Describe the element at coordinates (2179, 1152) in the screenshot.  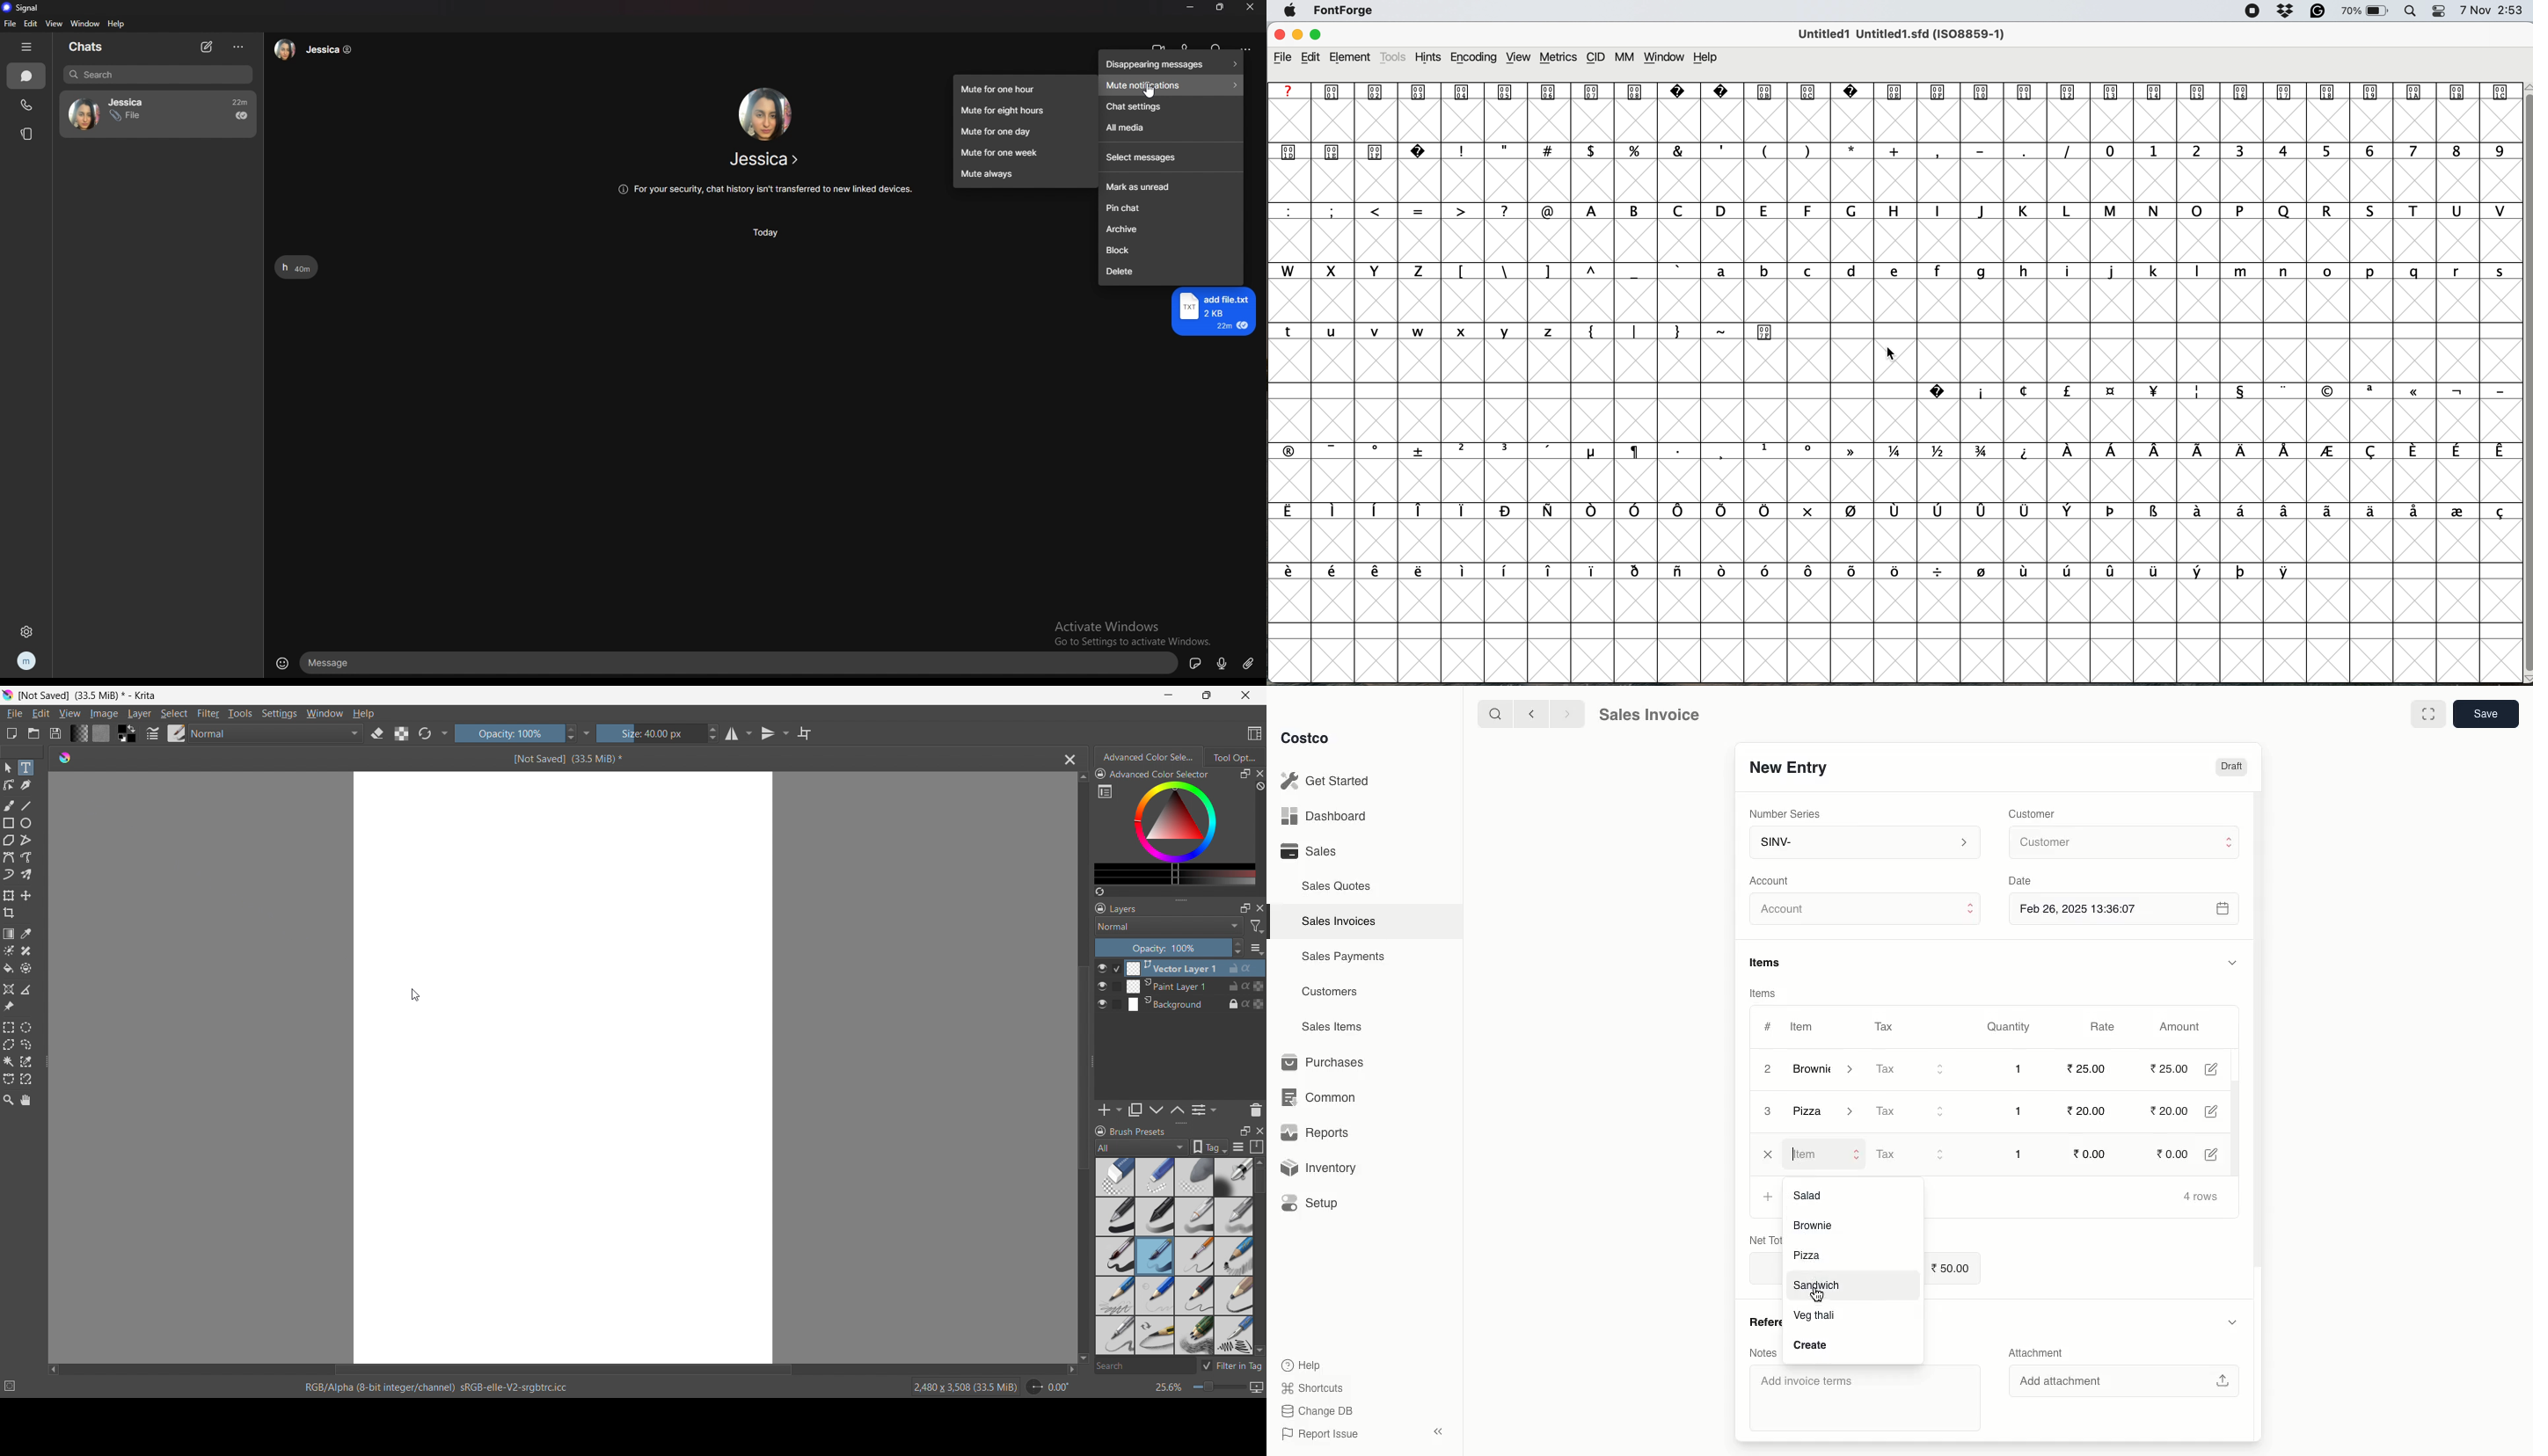
I see `0.00` at that location.